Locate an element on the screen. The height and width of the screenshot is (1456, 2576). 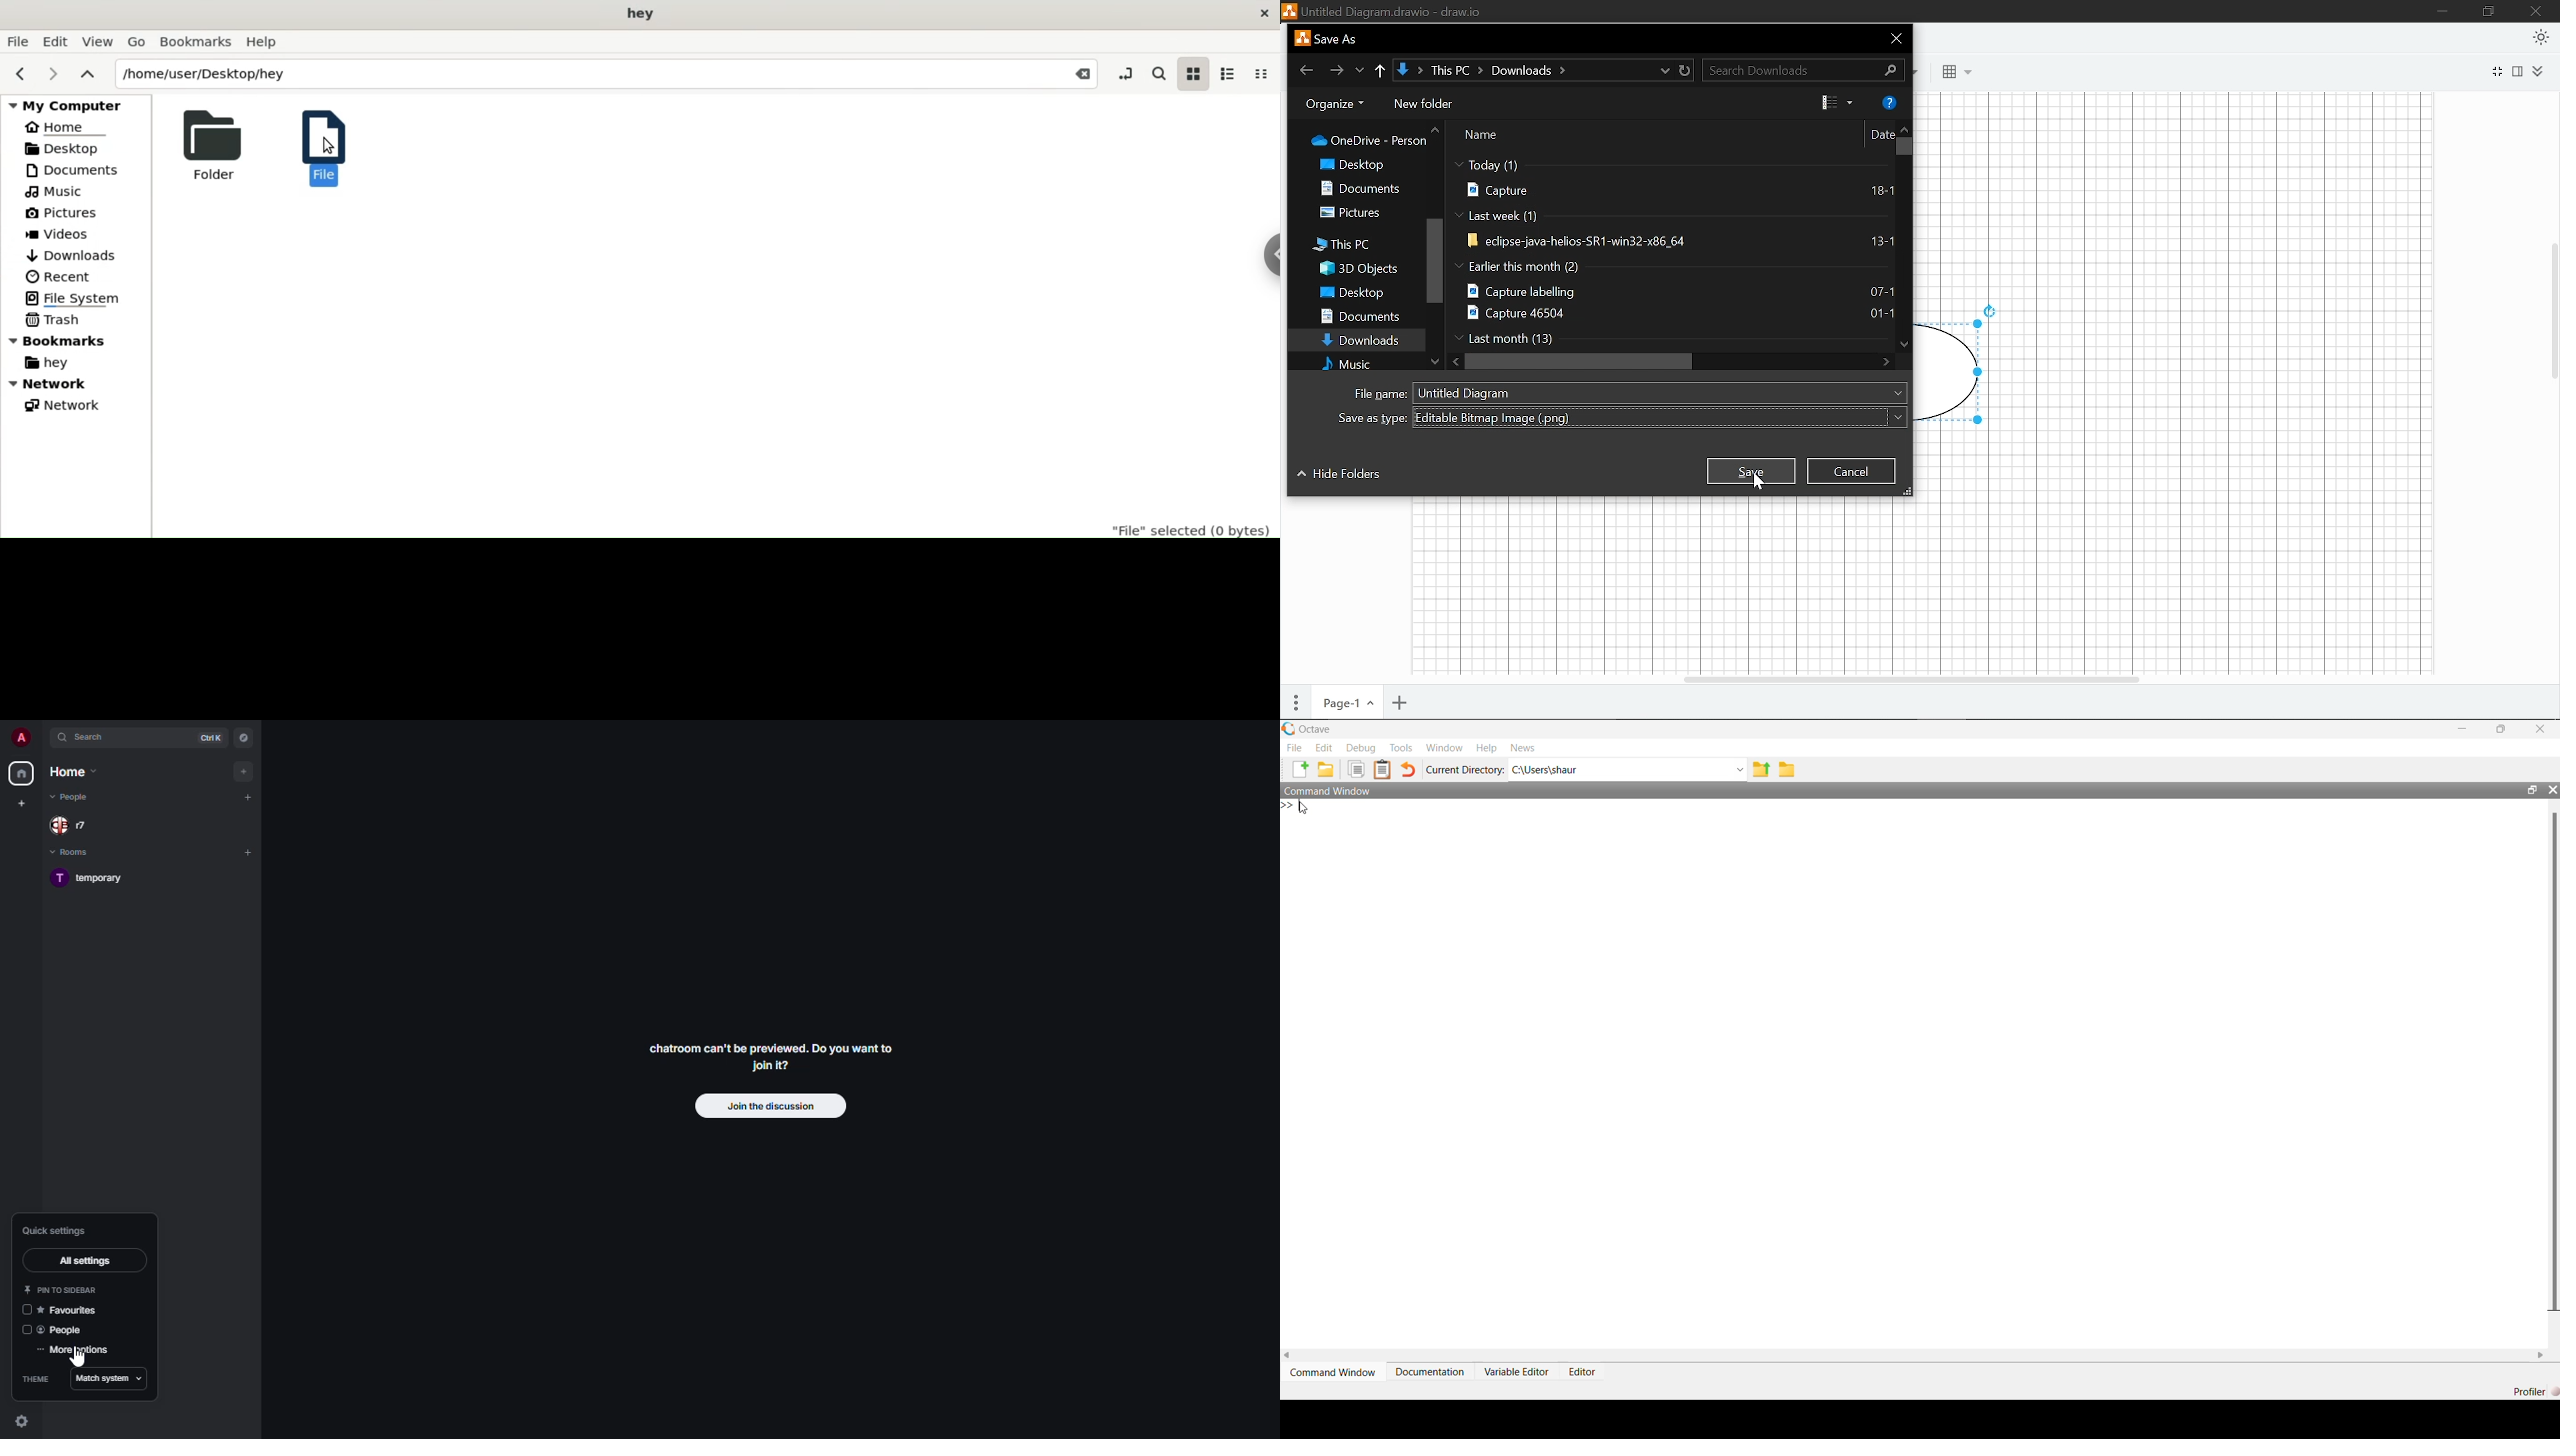
expand is located at coordinates (43, 737).